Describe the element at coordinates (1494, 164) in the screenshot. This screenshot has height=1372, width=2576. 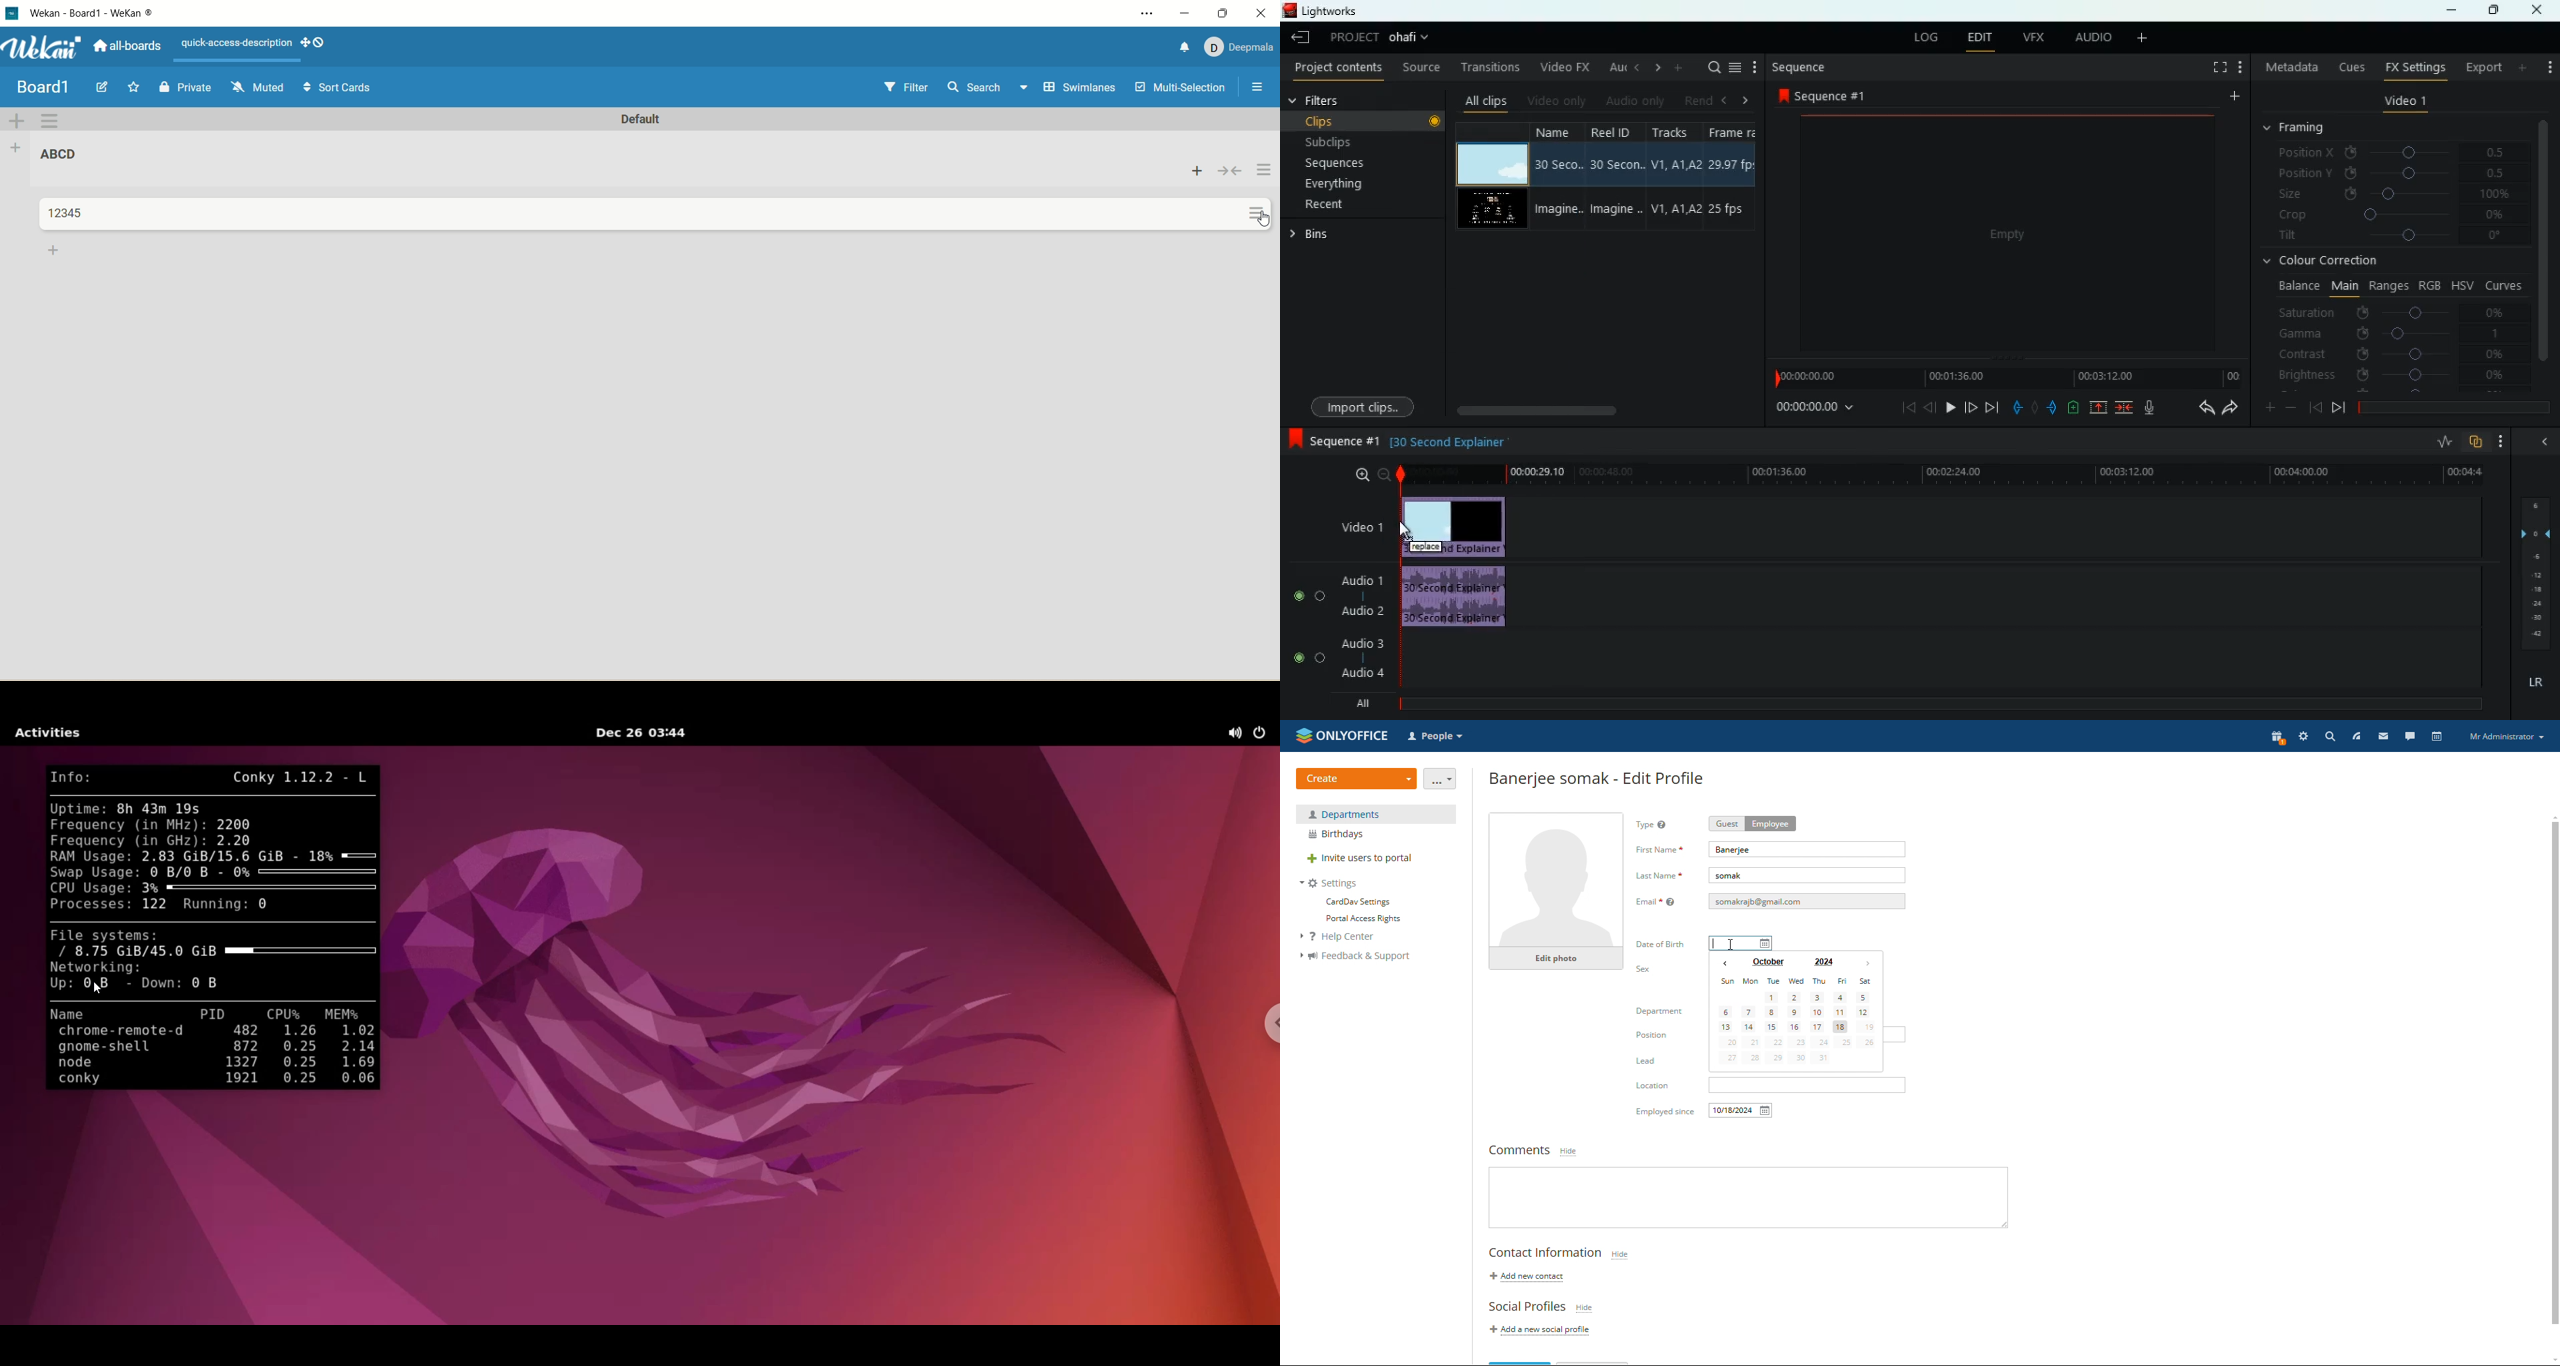
I see `video` at that location.